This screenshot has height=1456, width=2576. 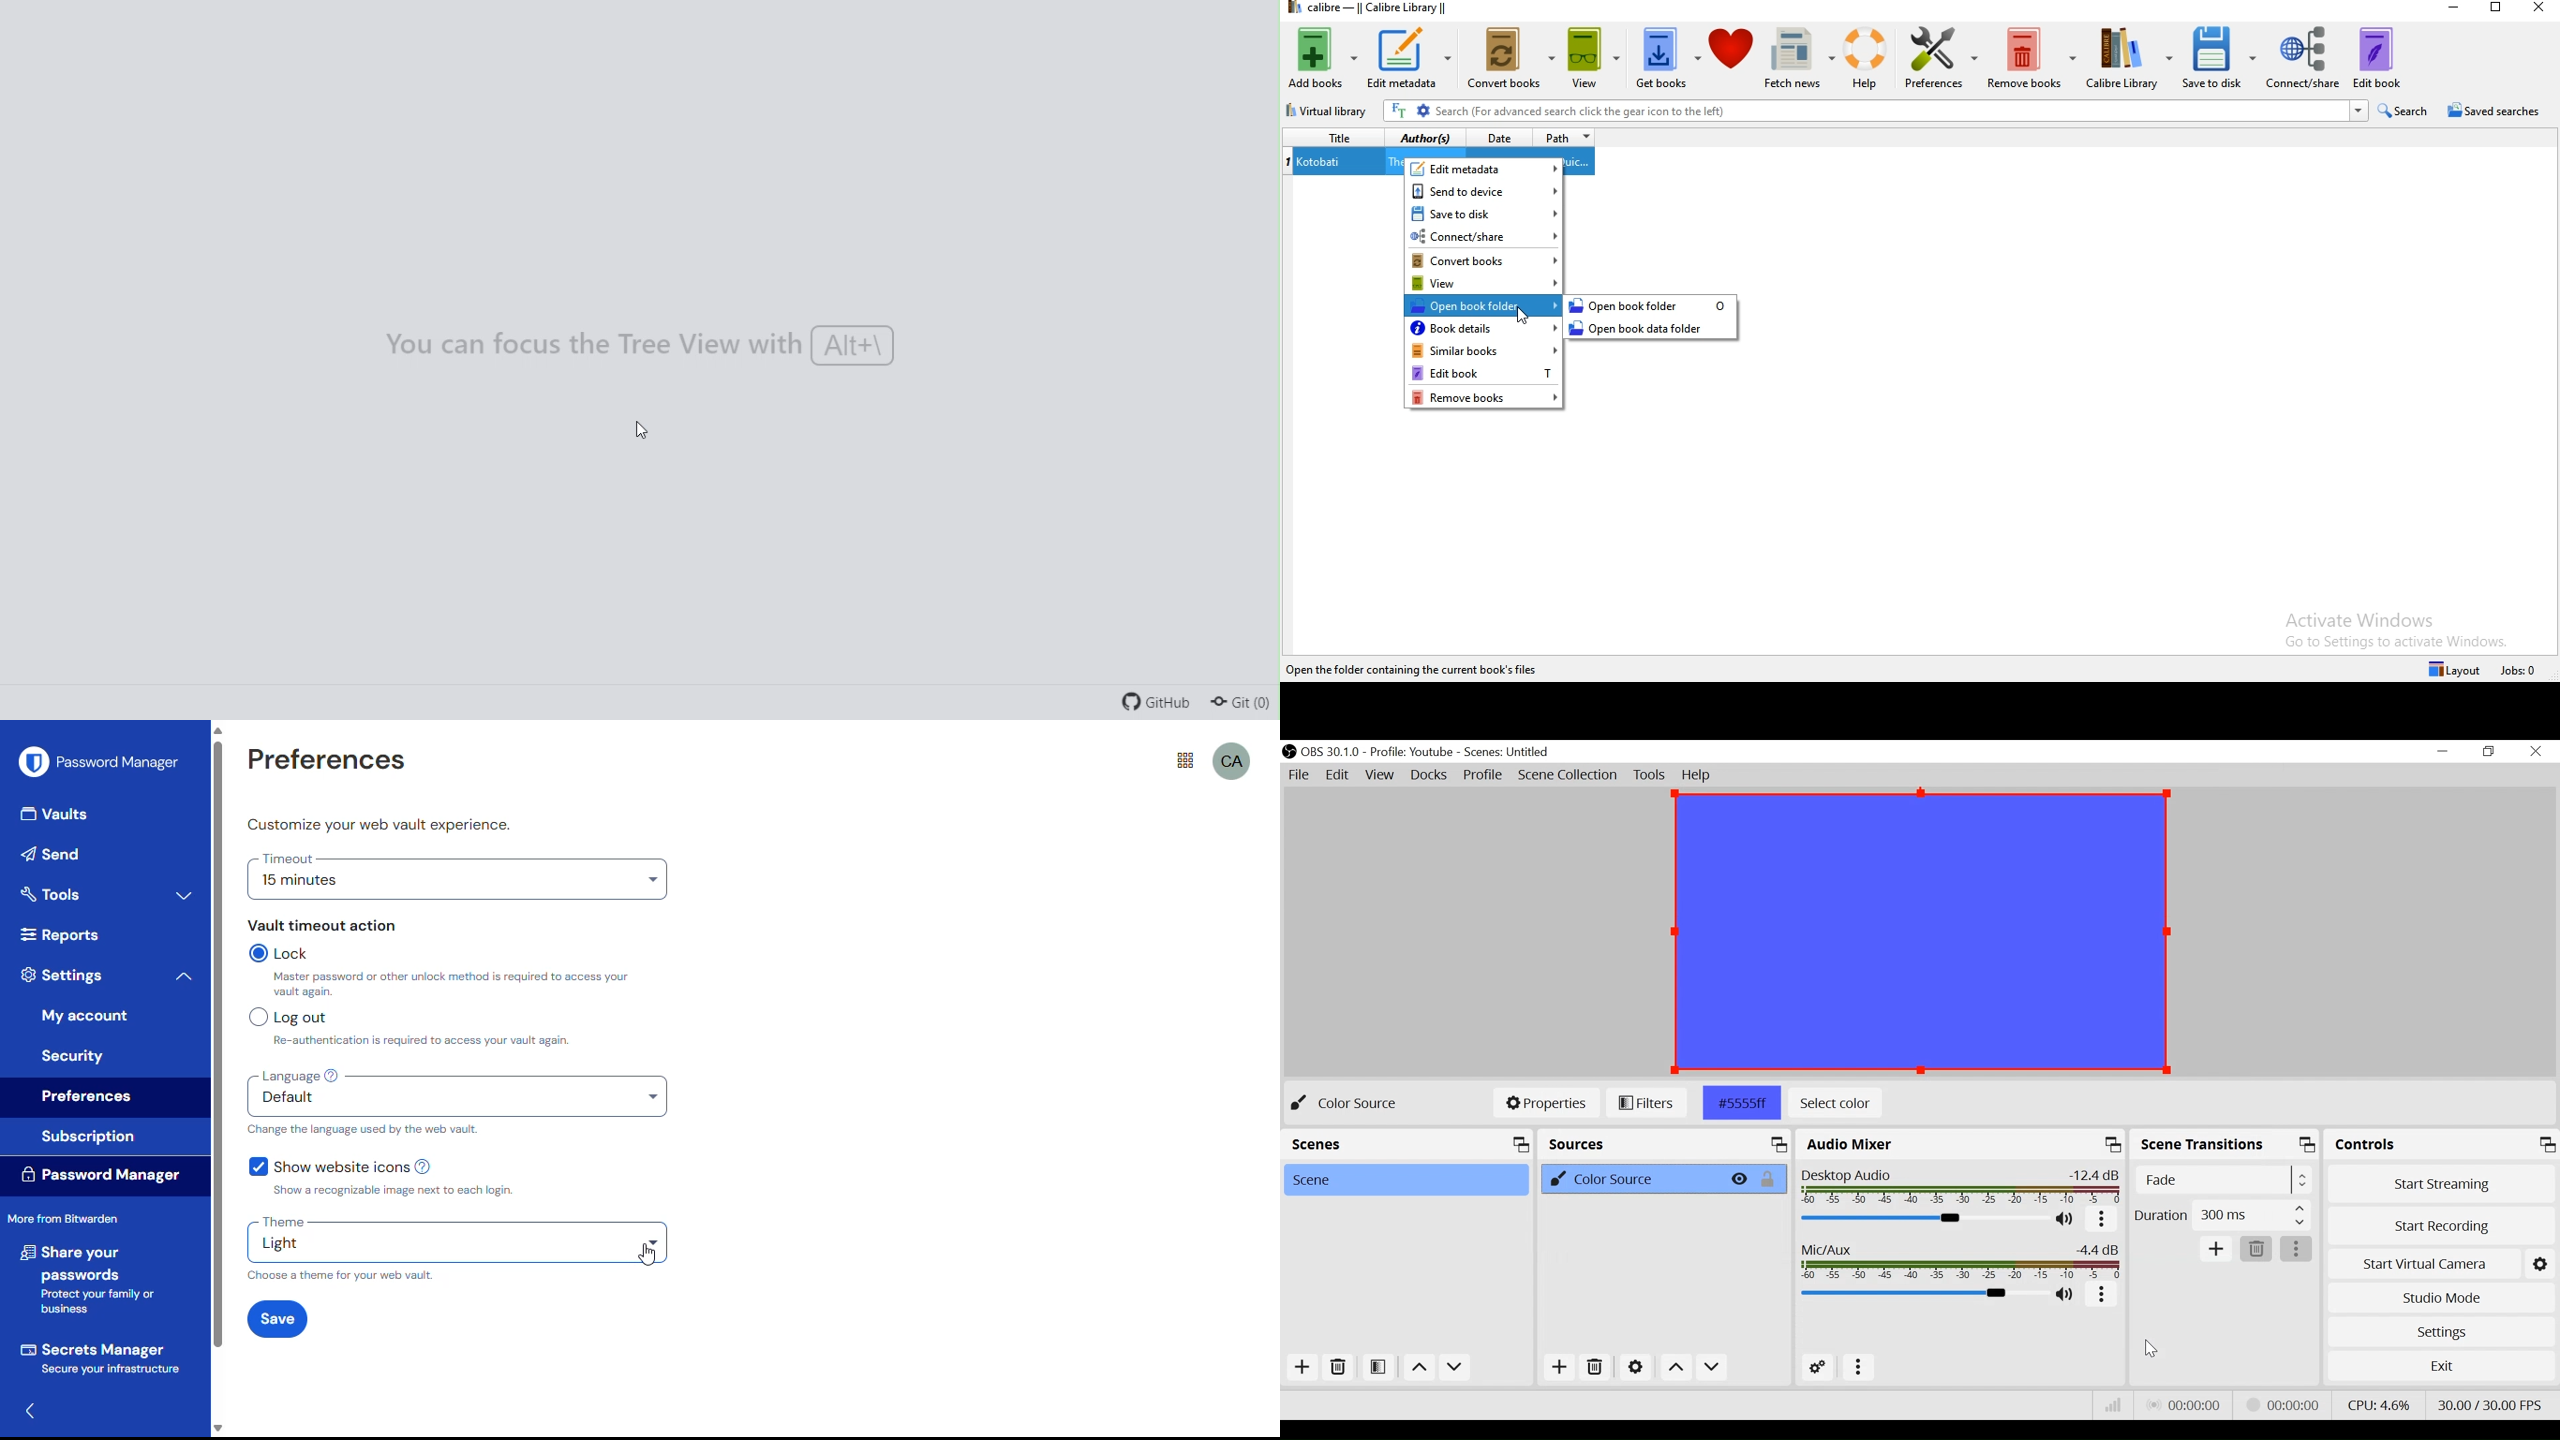 What do you see at coordinates (100, 761) in the screenshot?
I see `password manager` at bounding box center [100, 761].